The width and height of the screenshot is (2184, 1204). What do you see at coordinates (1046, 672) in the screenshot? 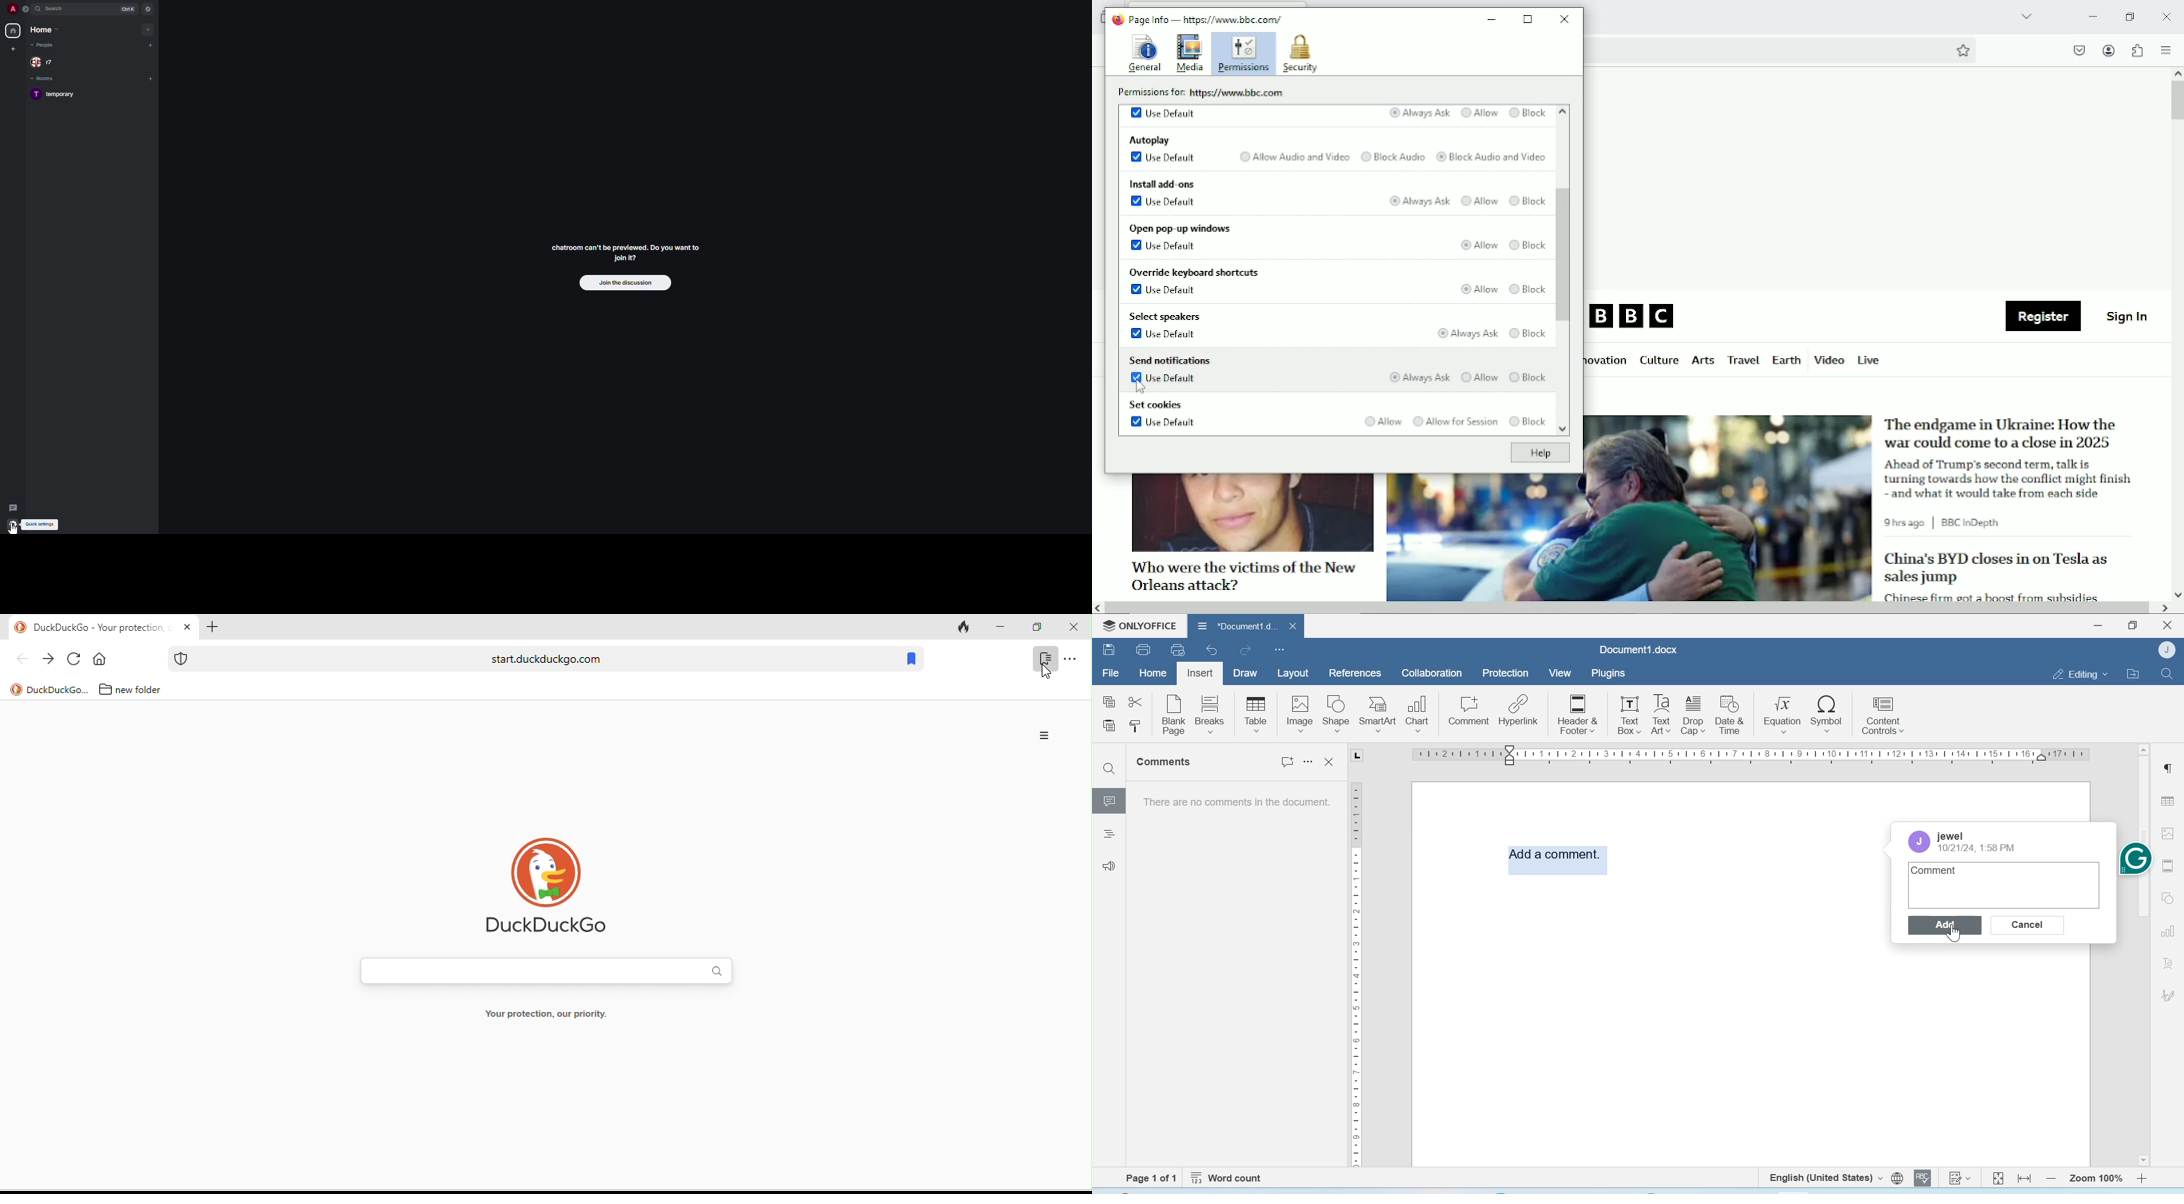
I see `cursor` at bounding box center [1046, 672].